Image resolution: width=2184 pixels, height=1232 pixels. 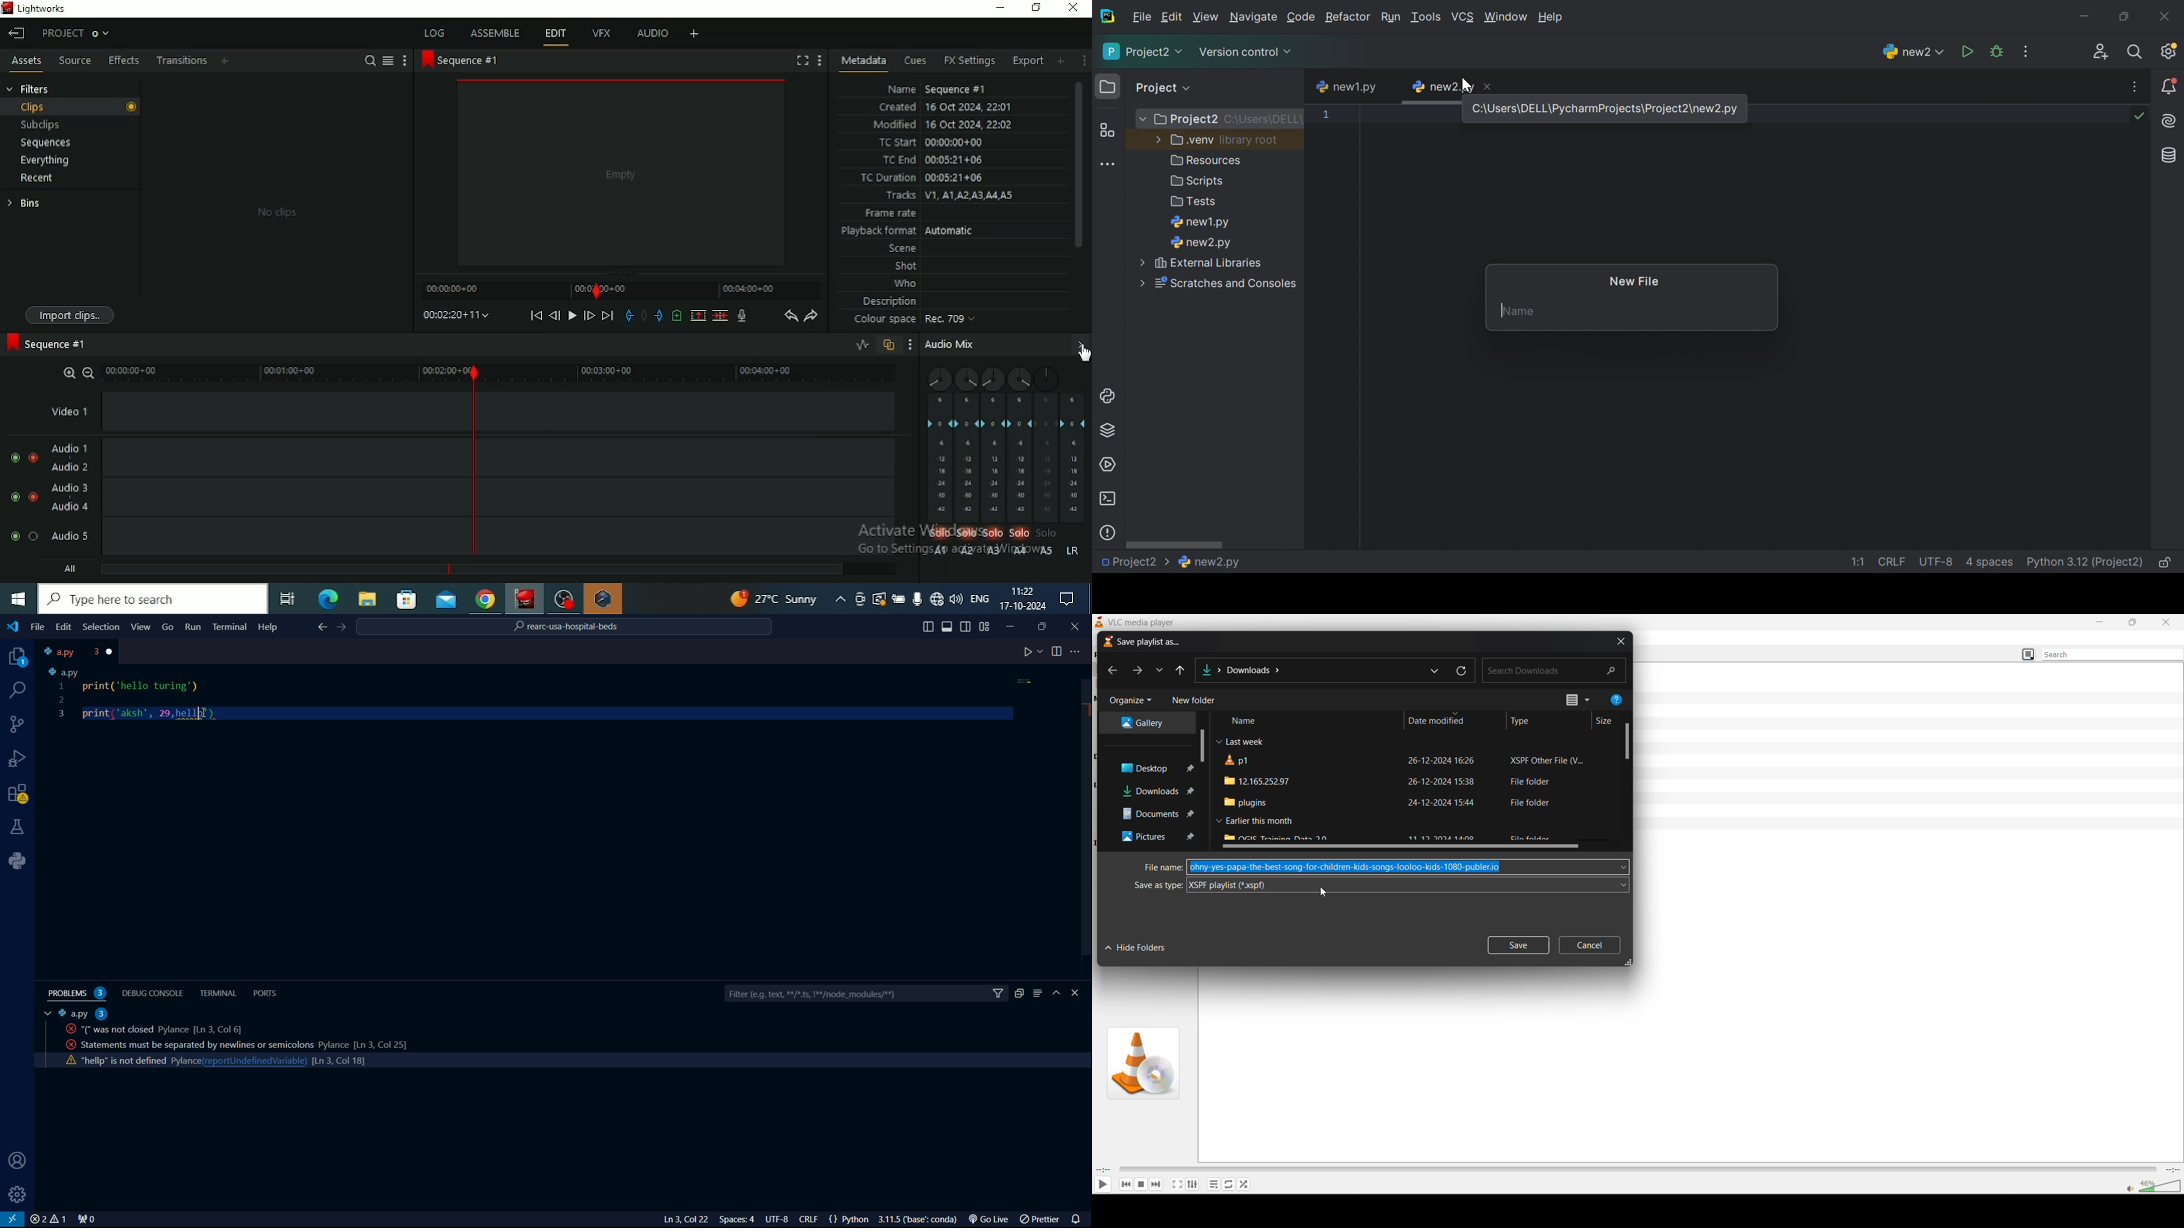 I want to click on Mute/unmute this track, so click(x=12, y=536).